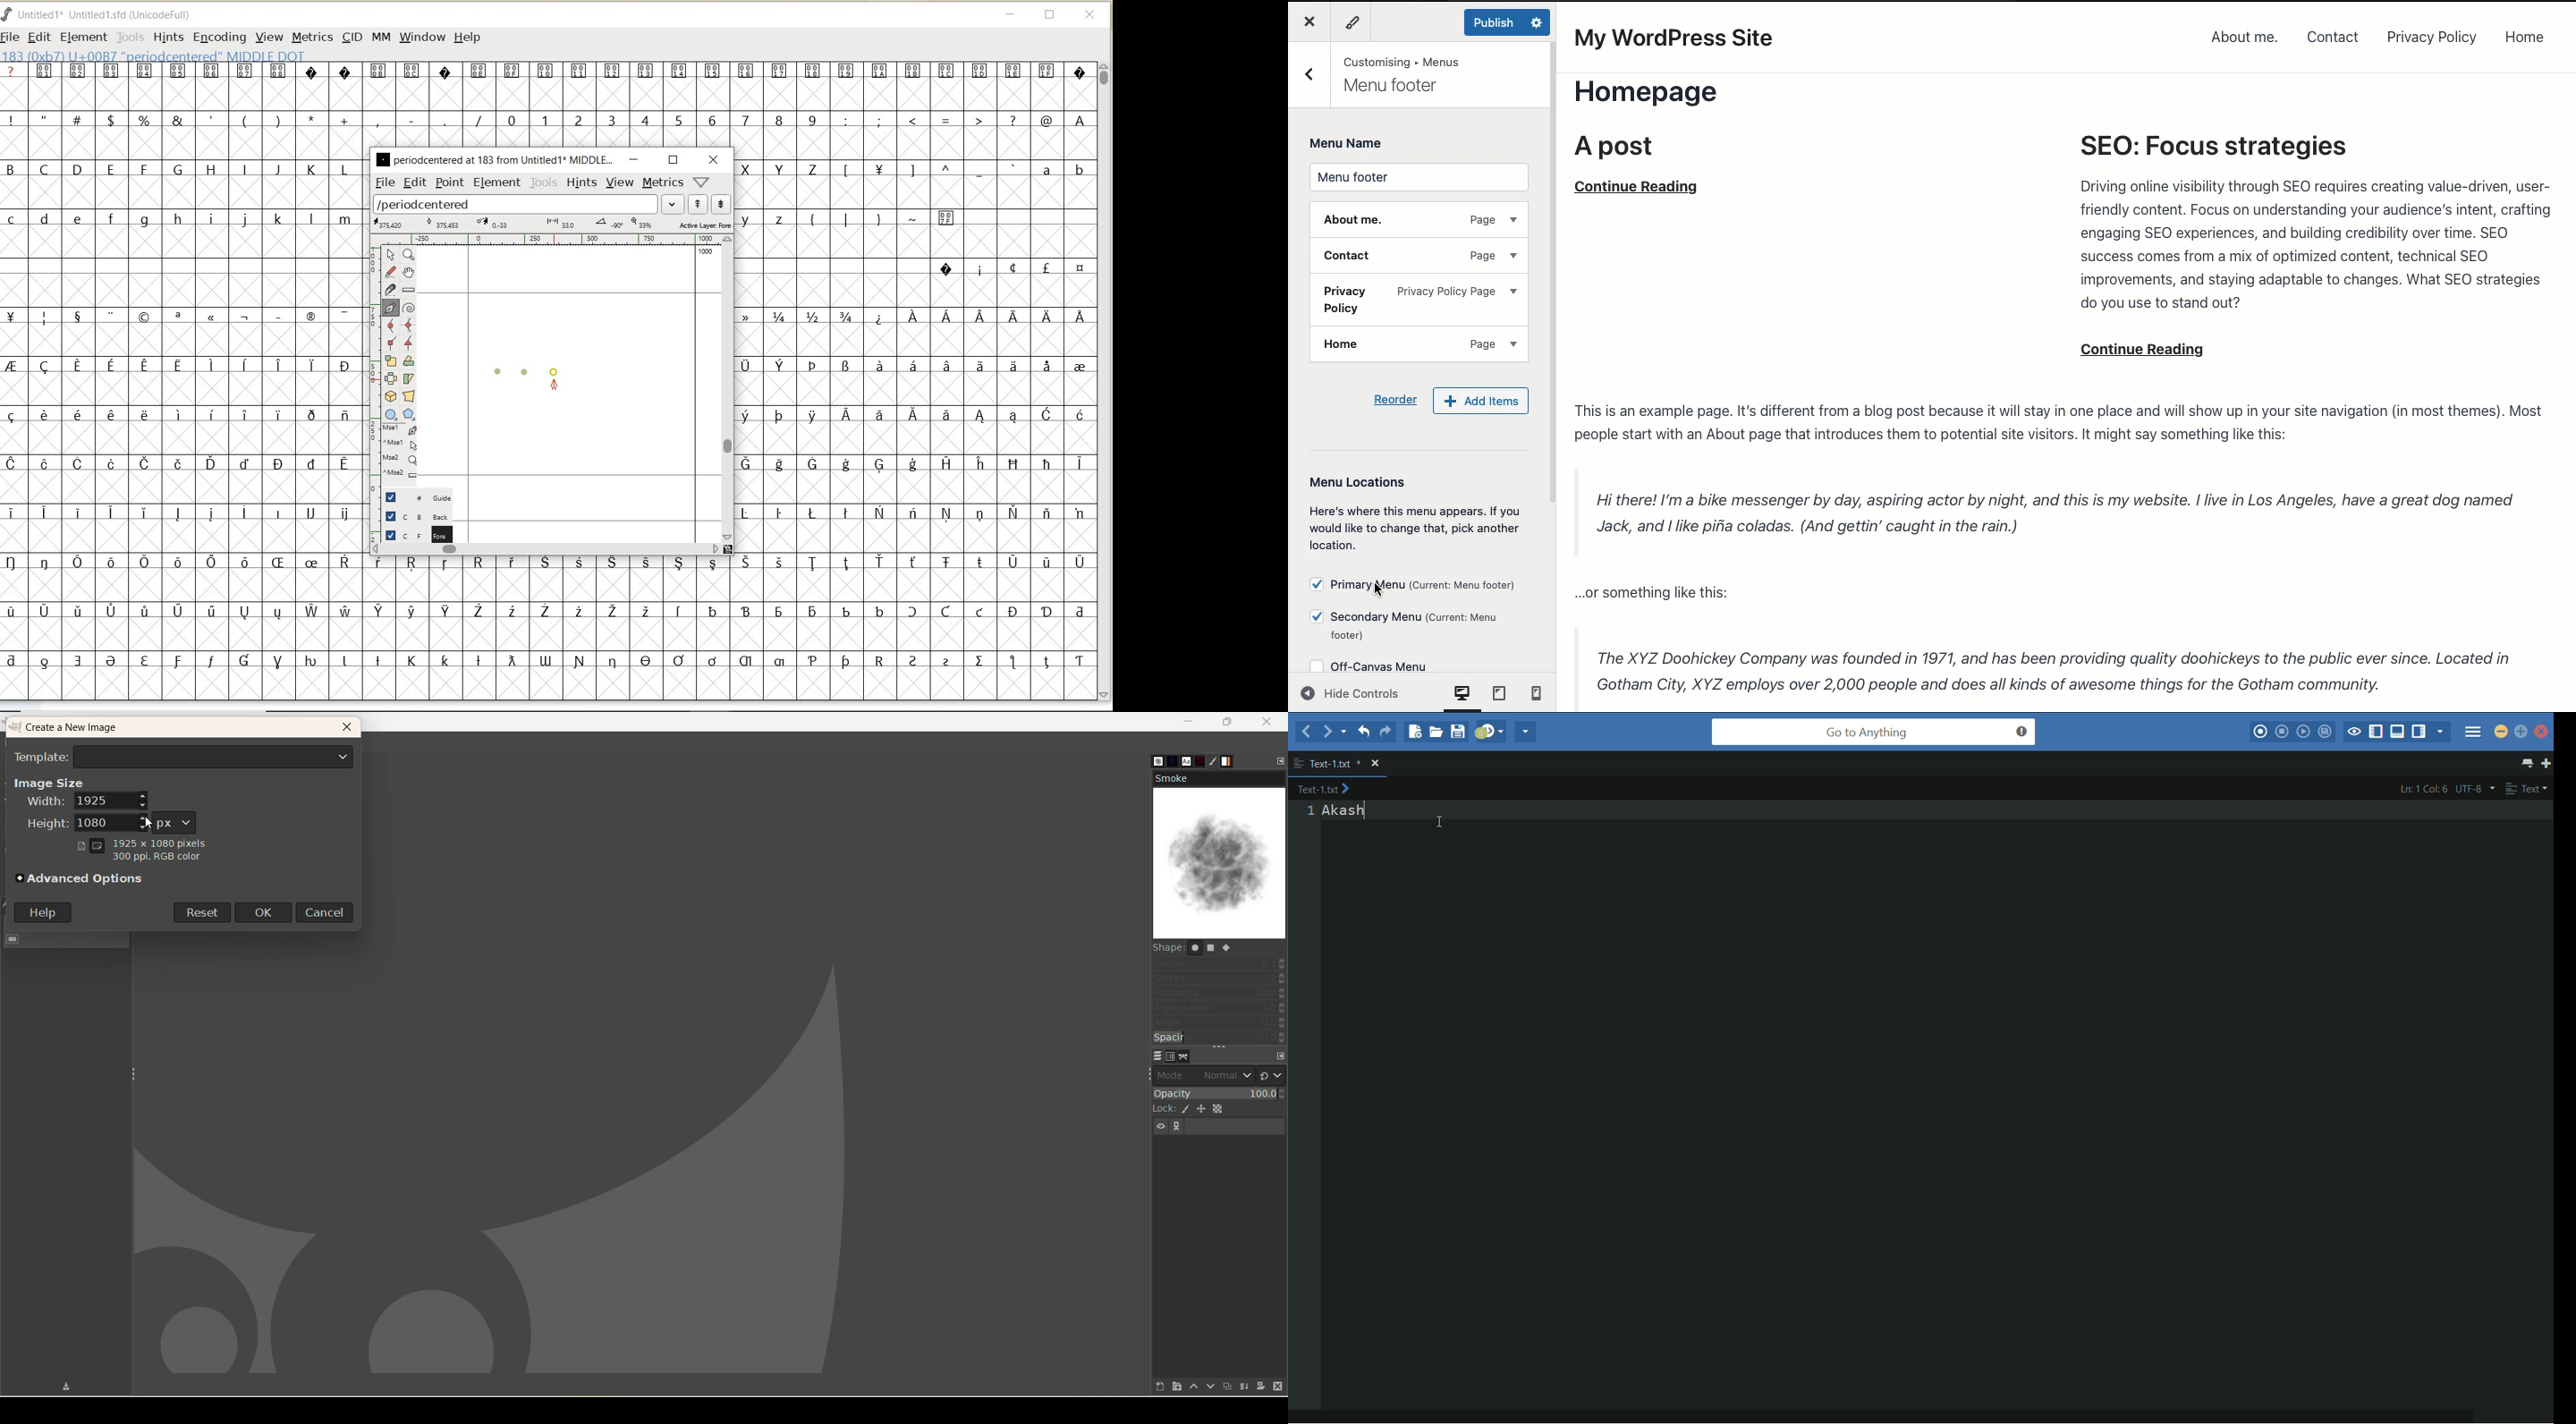 This screenshot has width=2576, height=1428. I want to click on Add a corner point, so click(409, 342).